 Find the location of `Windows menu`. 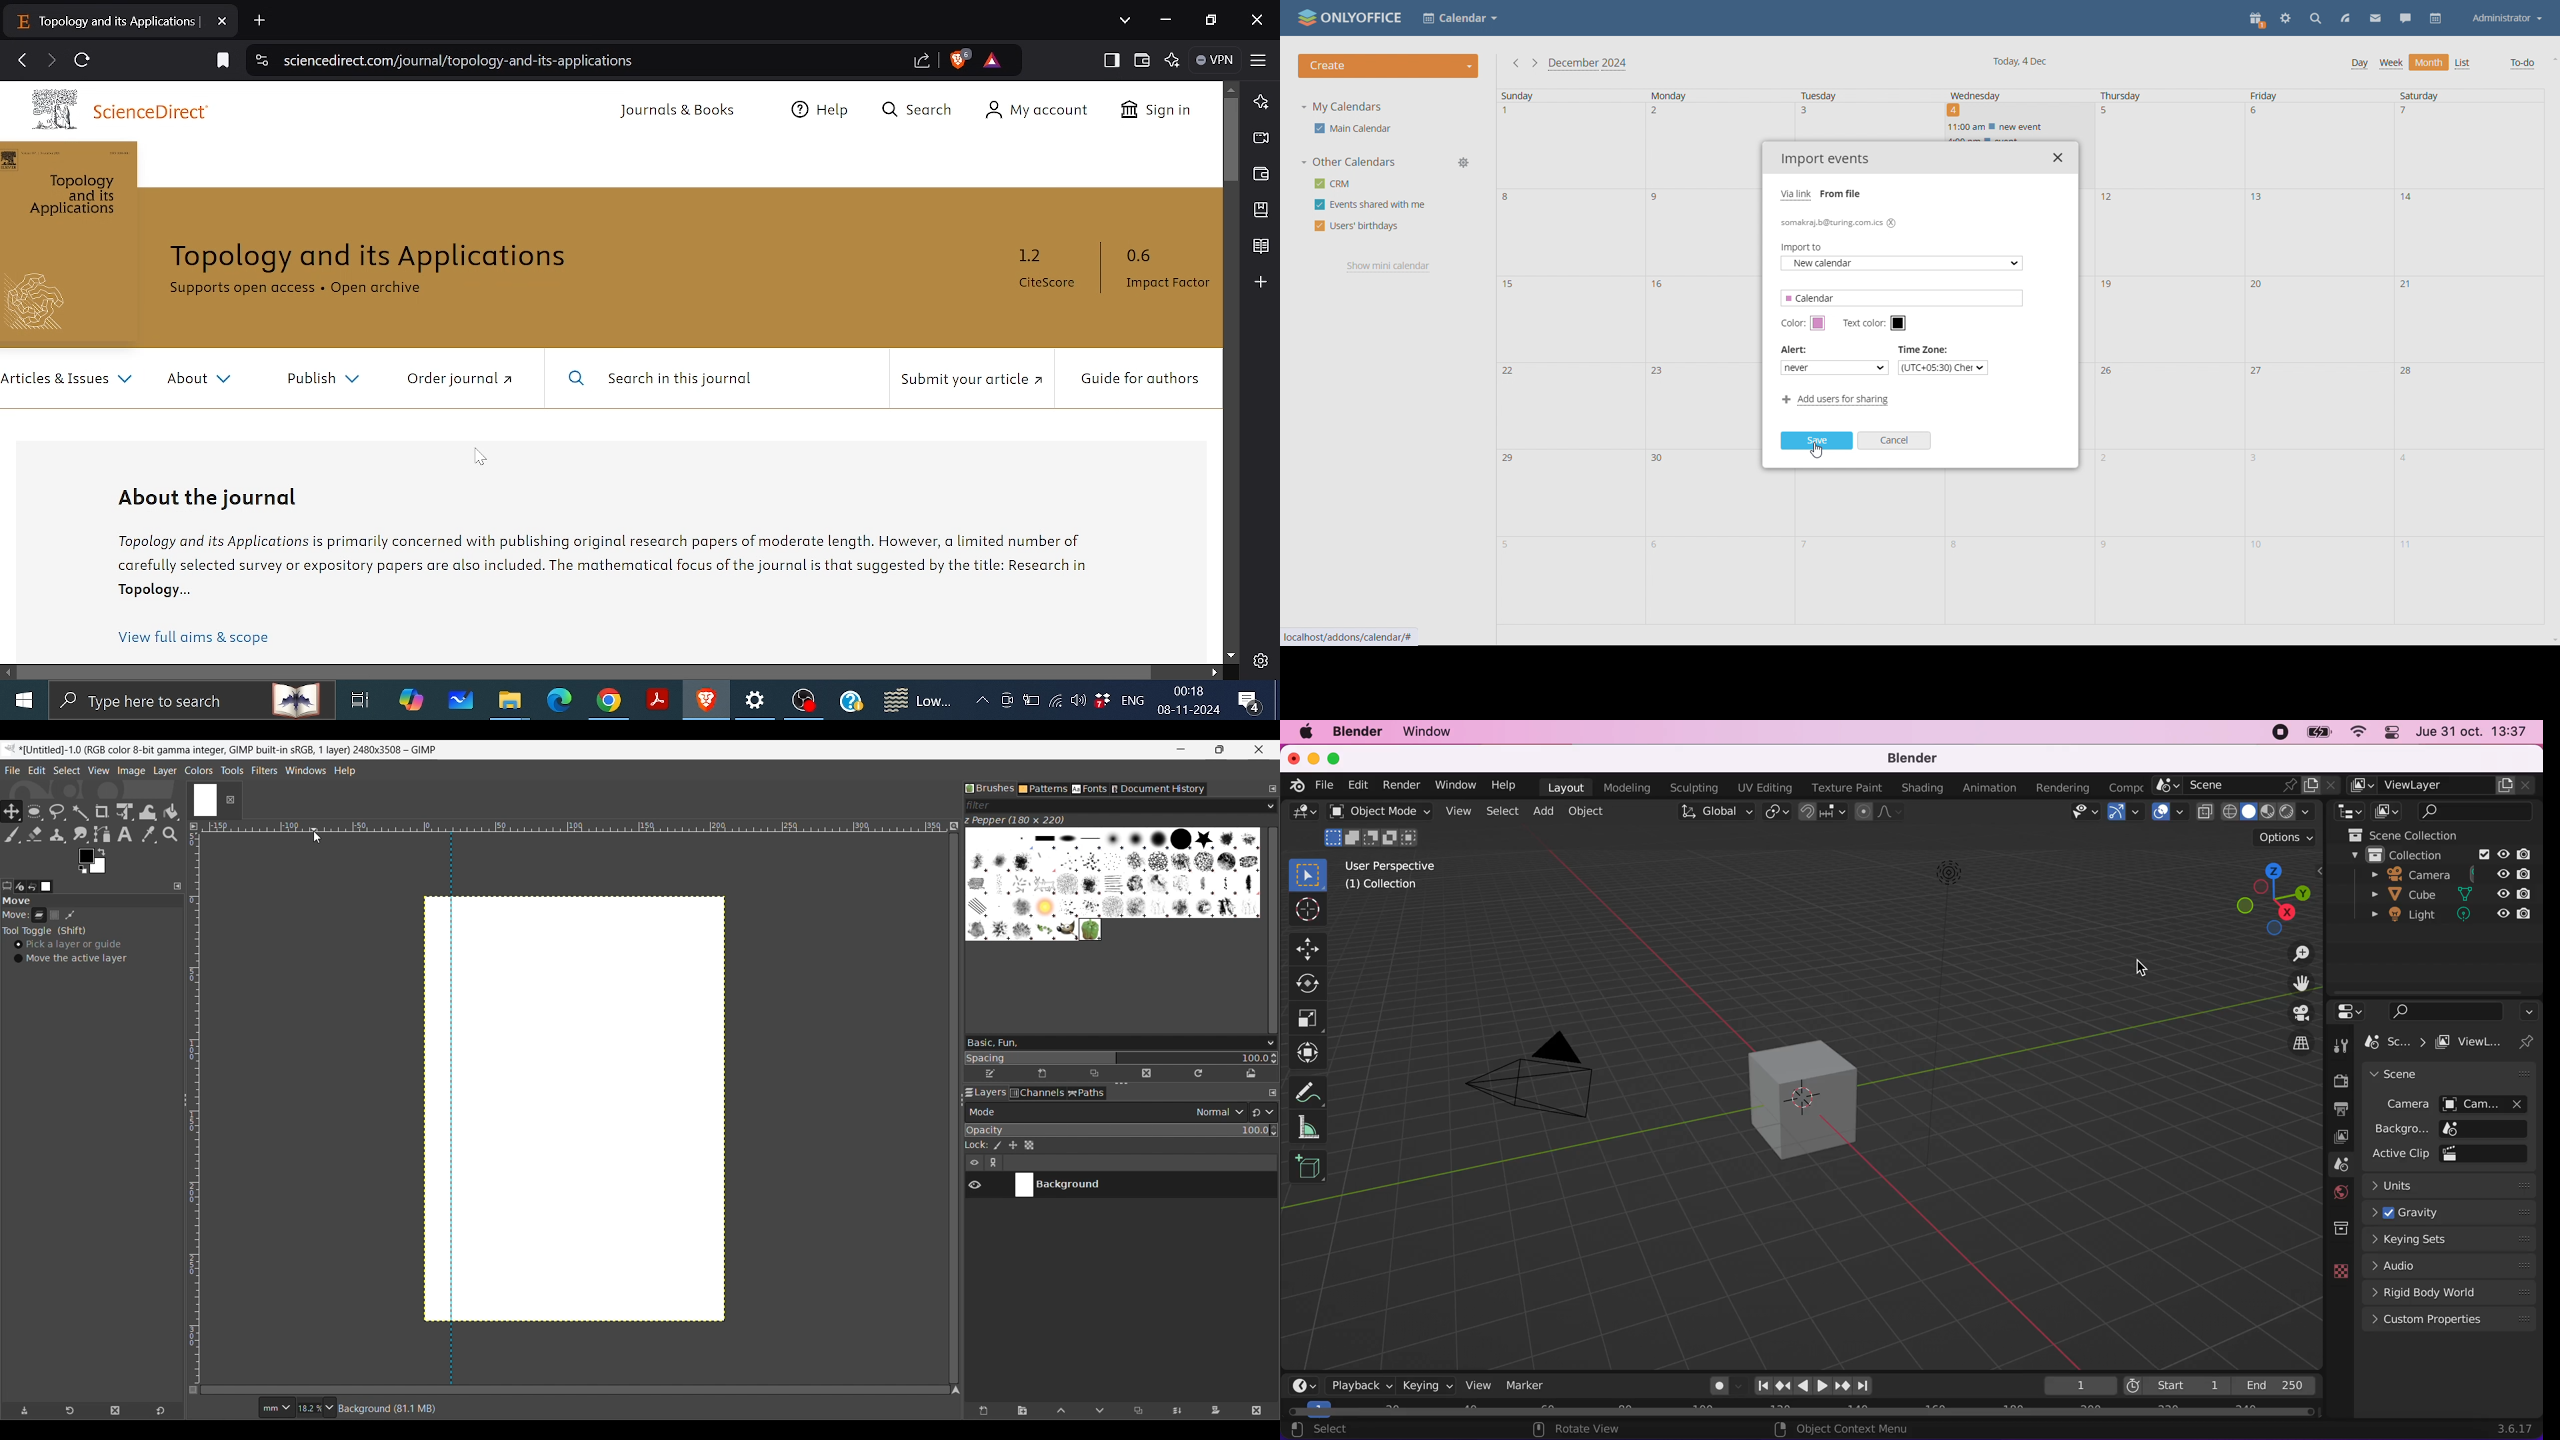

Windows menu is located at coordinates (305, 769).